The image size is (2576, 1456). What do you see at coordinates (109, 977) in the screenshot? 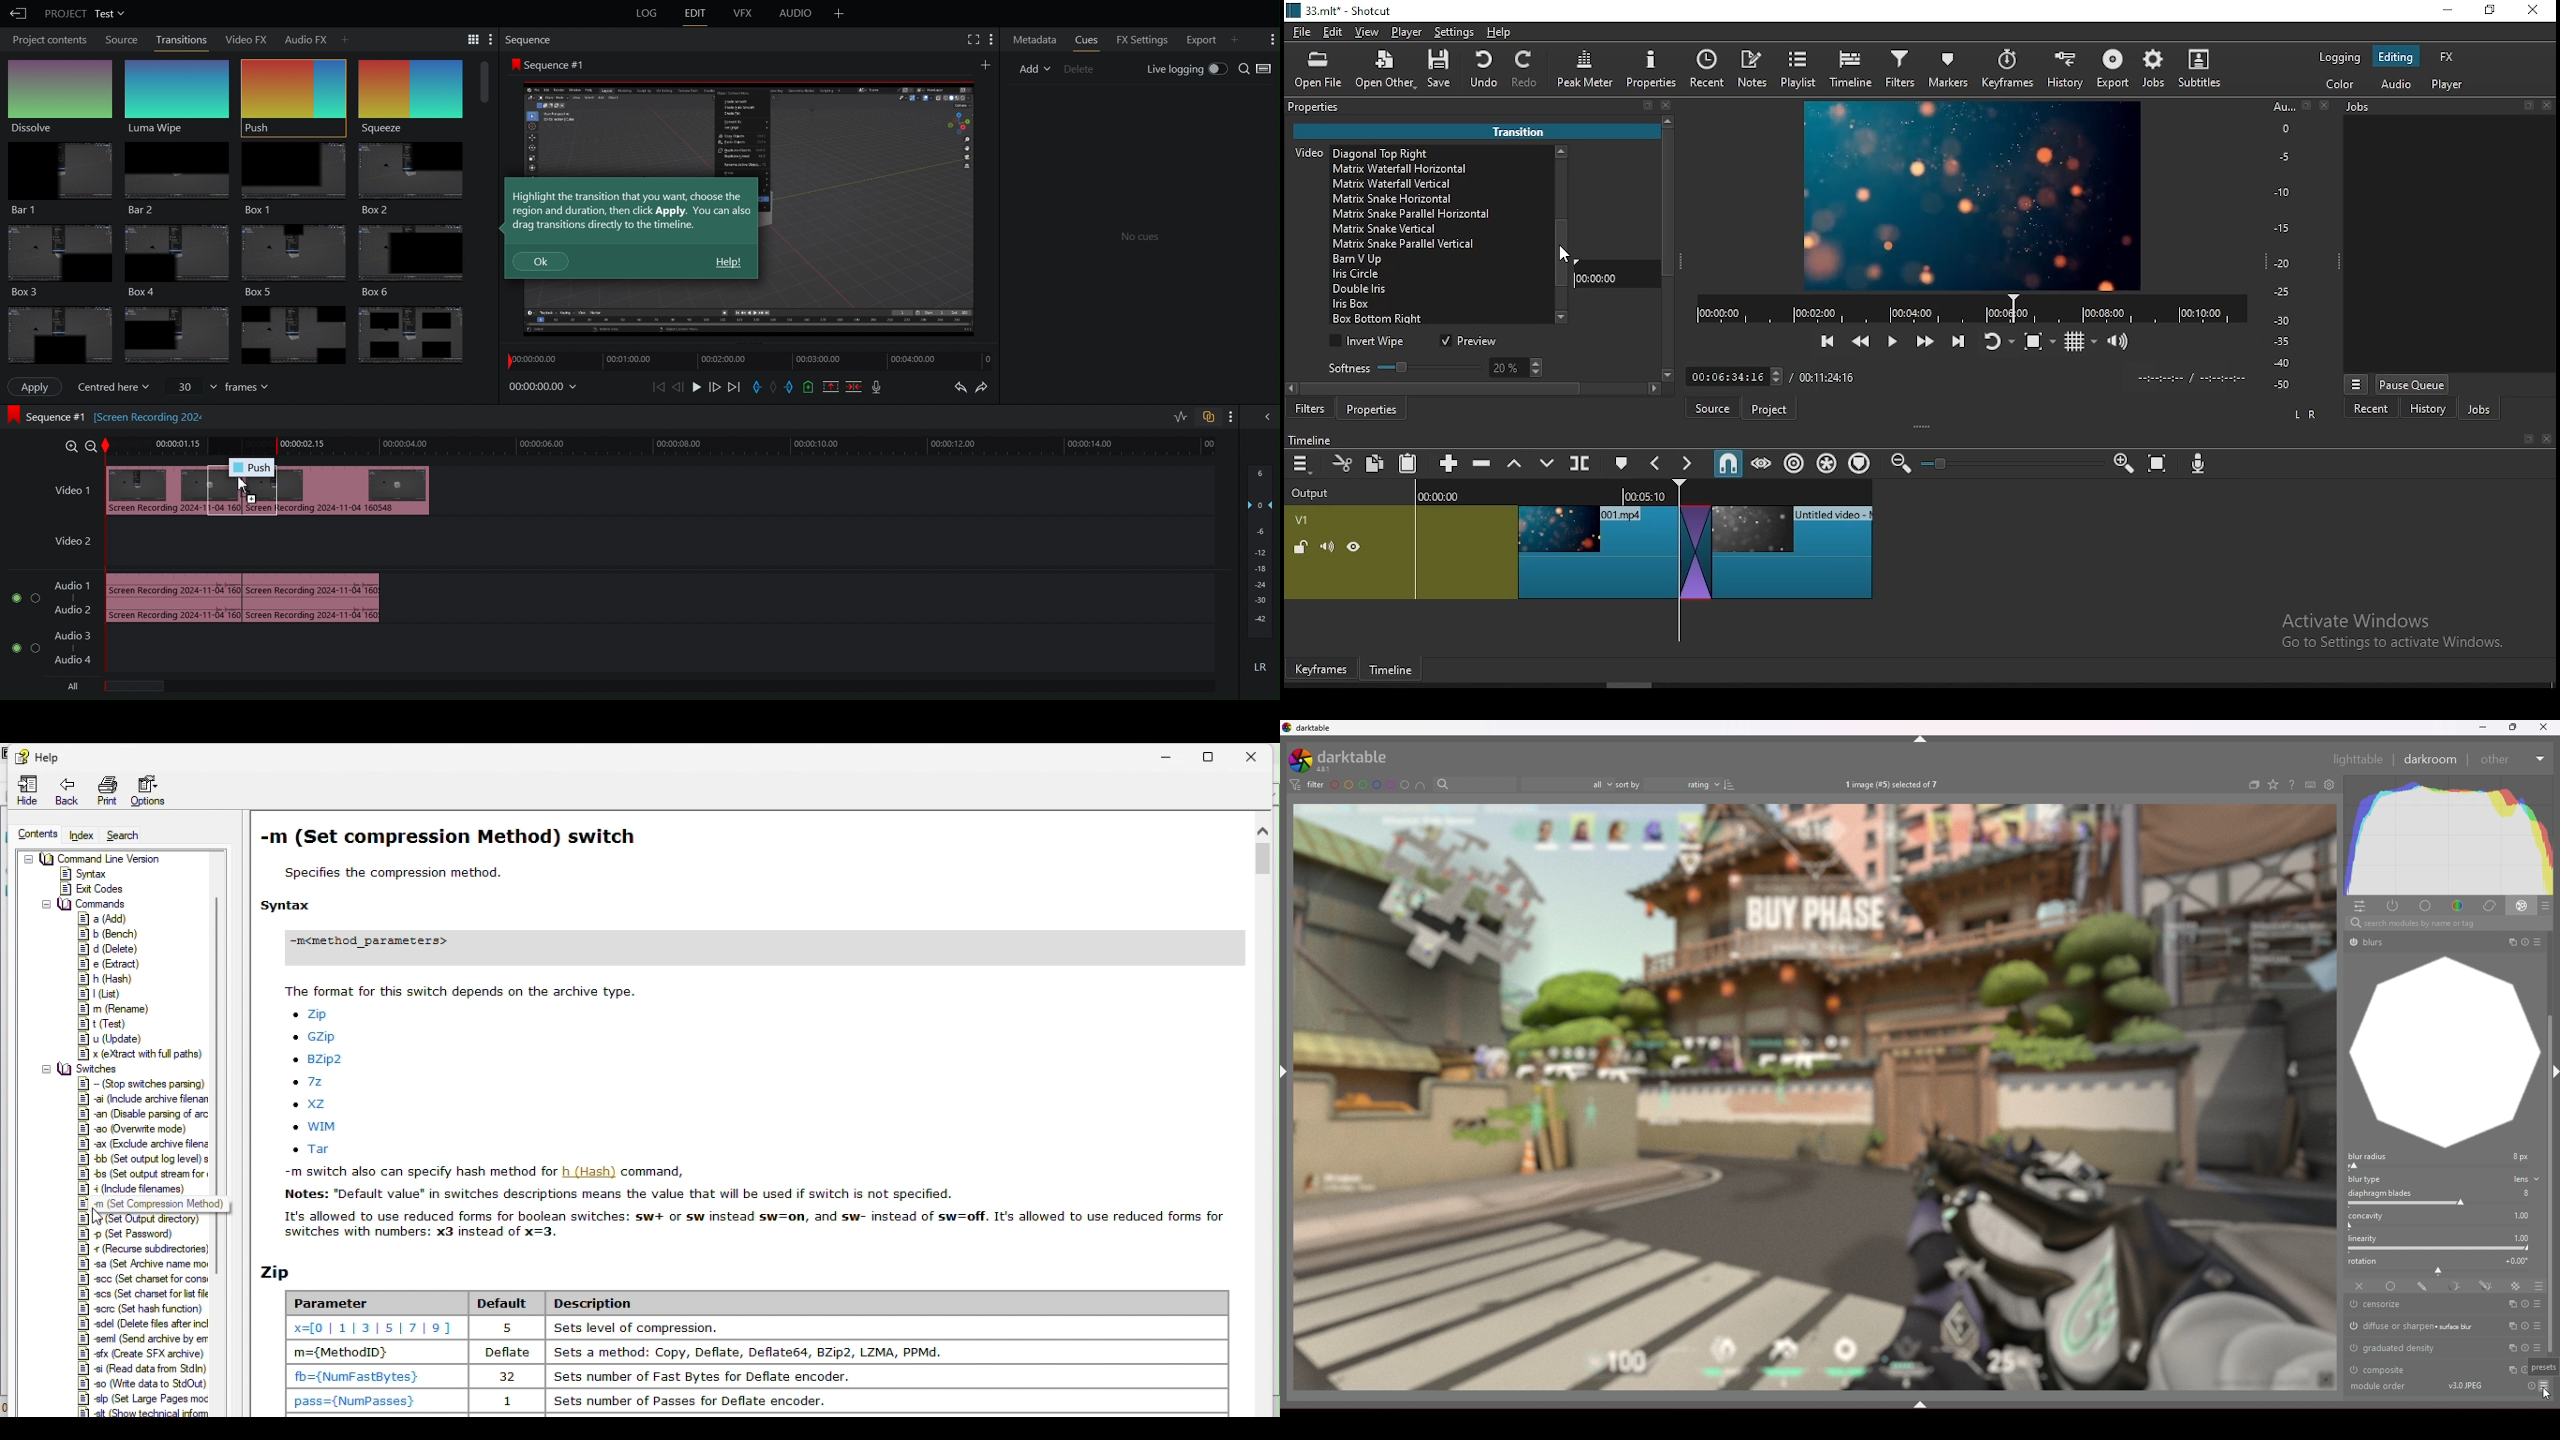
I see `hash` at bounding box center [109, 977].